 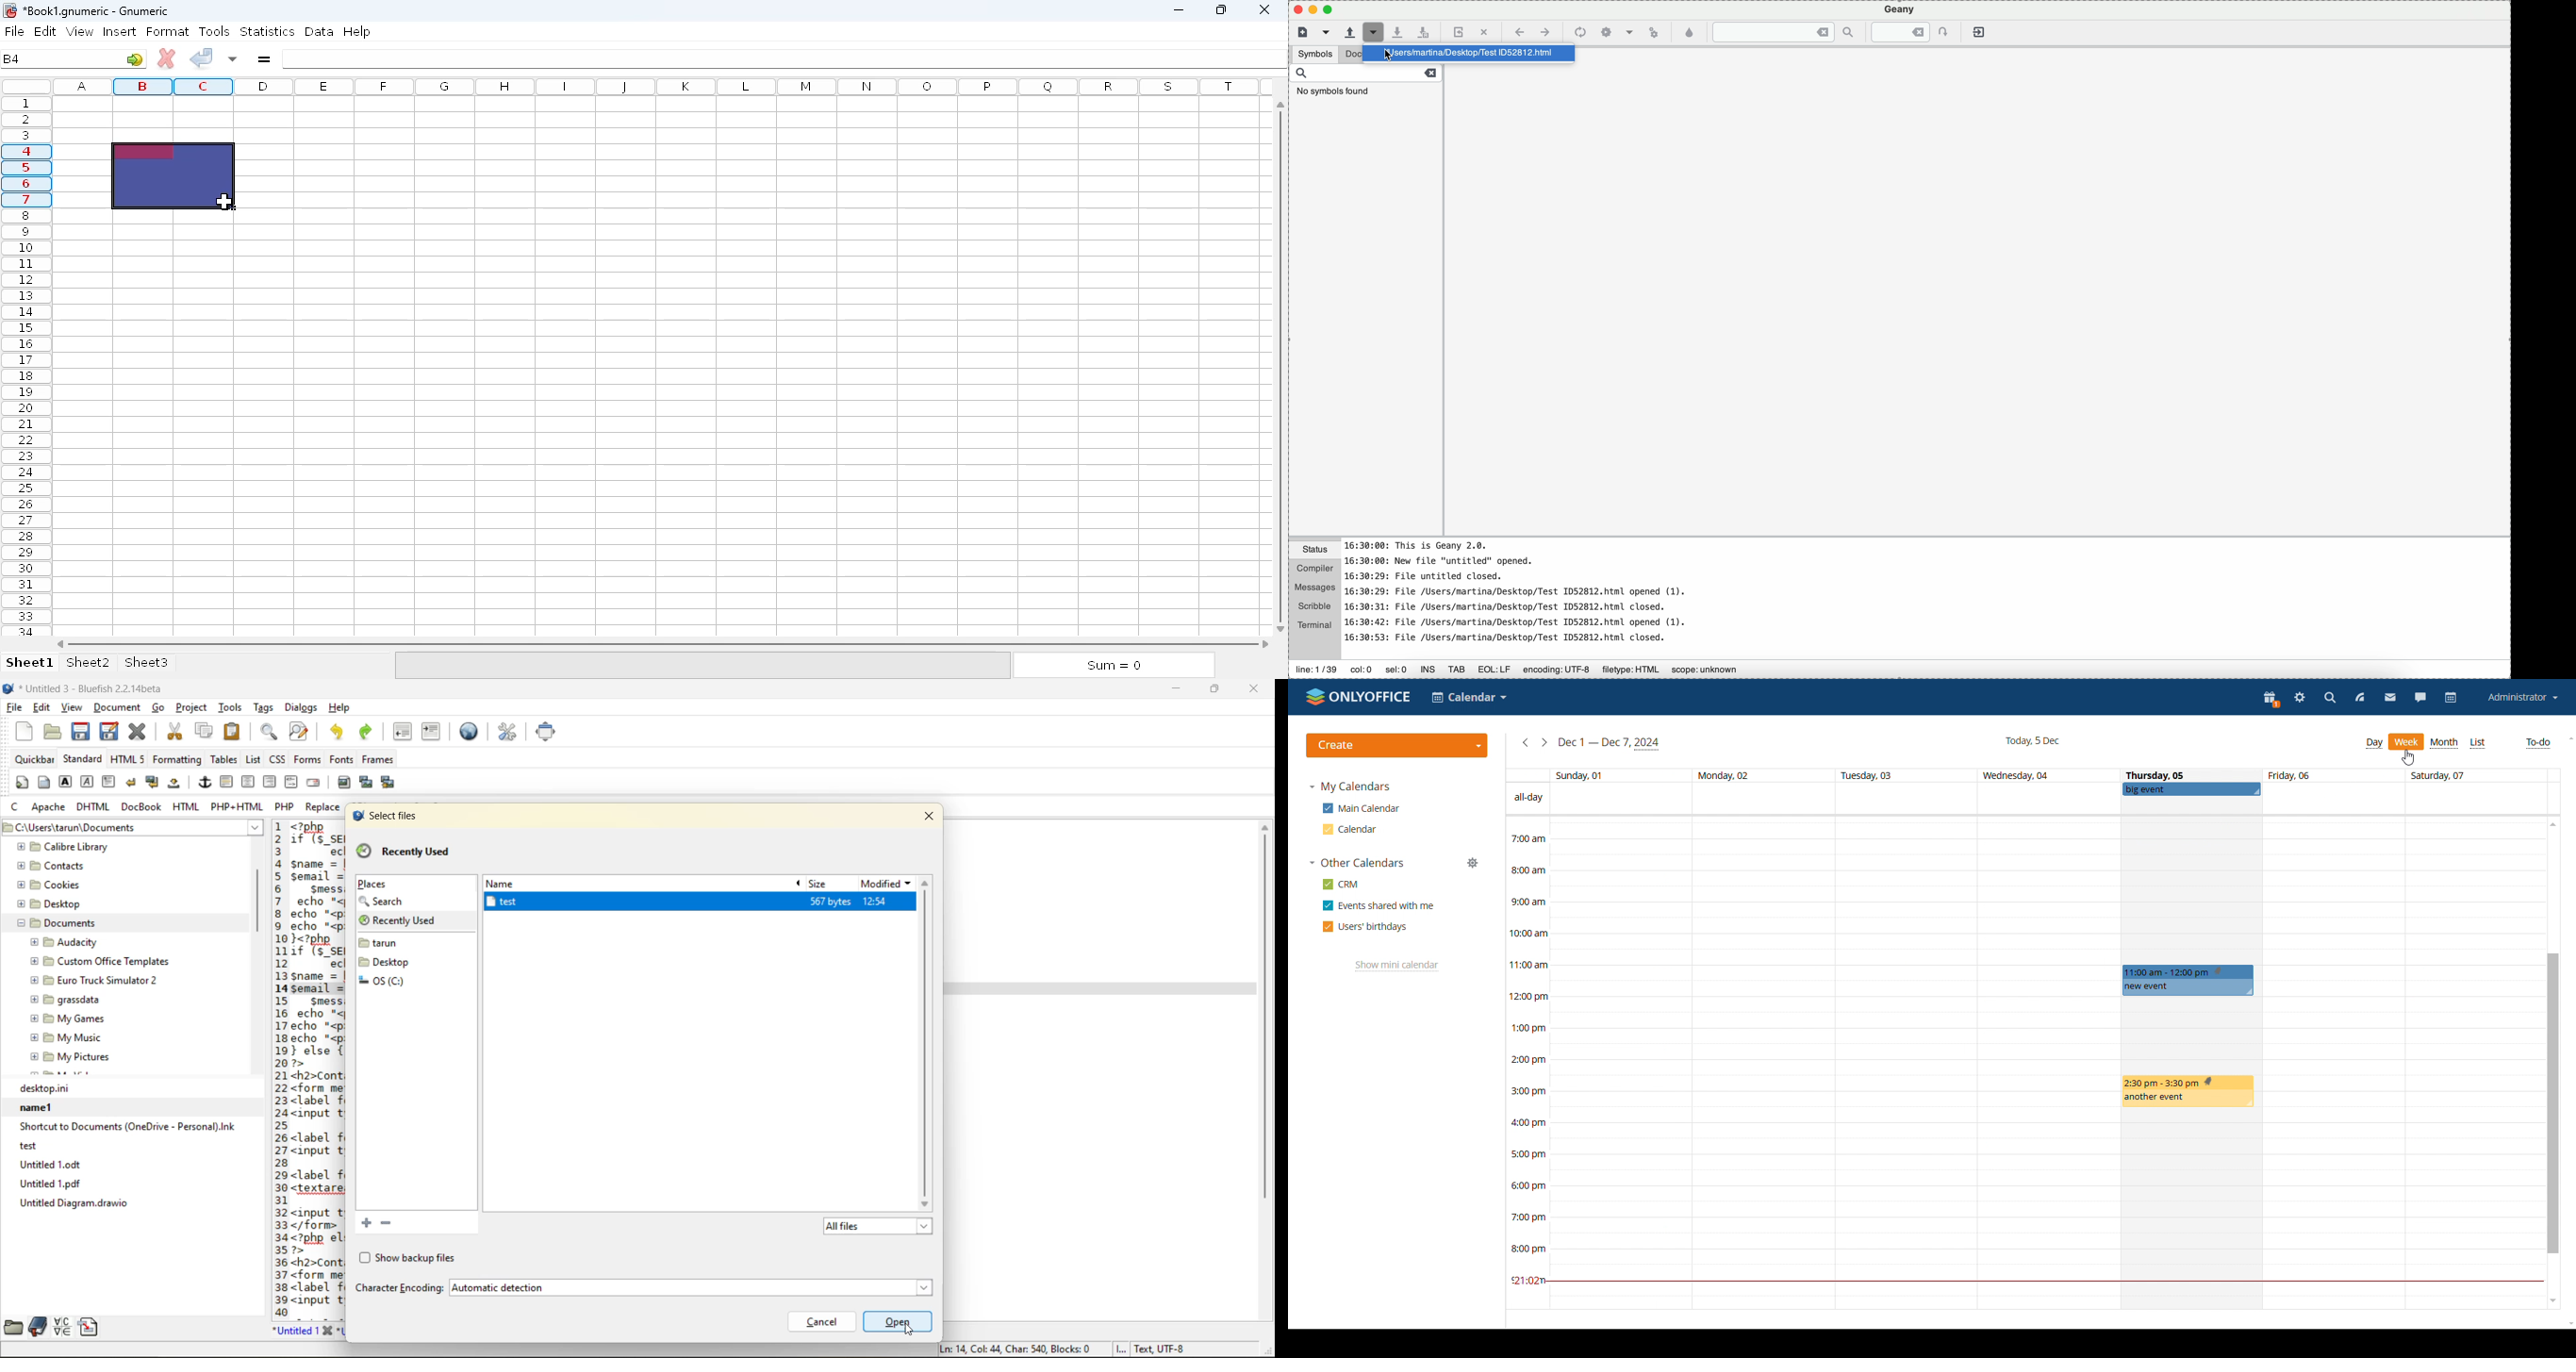 I want to click on my calendars, so click(x=1351, y=786).